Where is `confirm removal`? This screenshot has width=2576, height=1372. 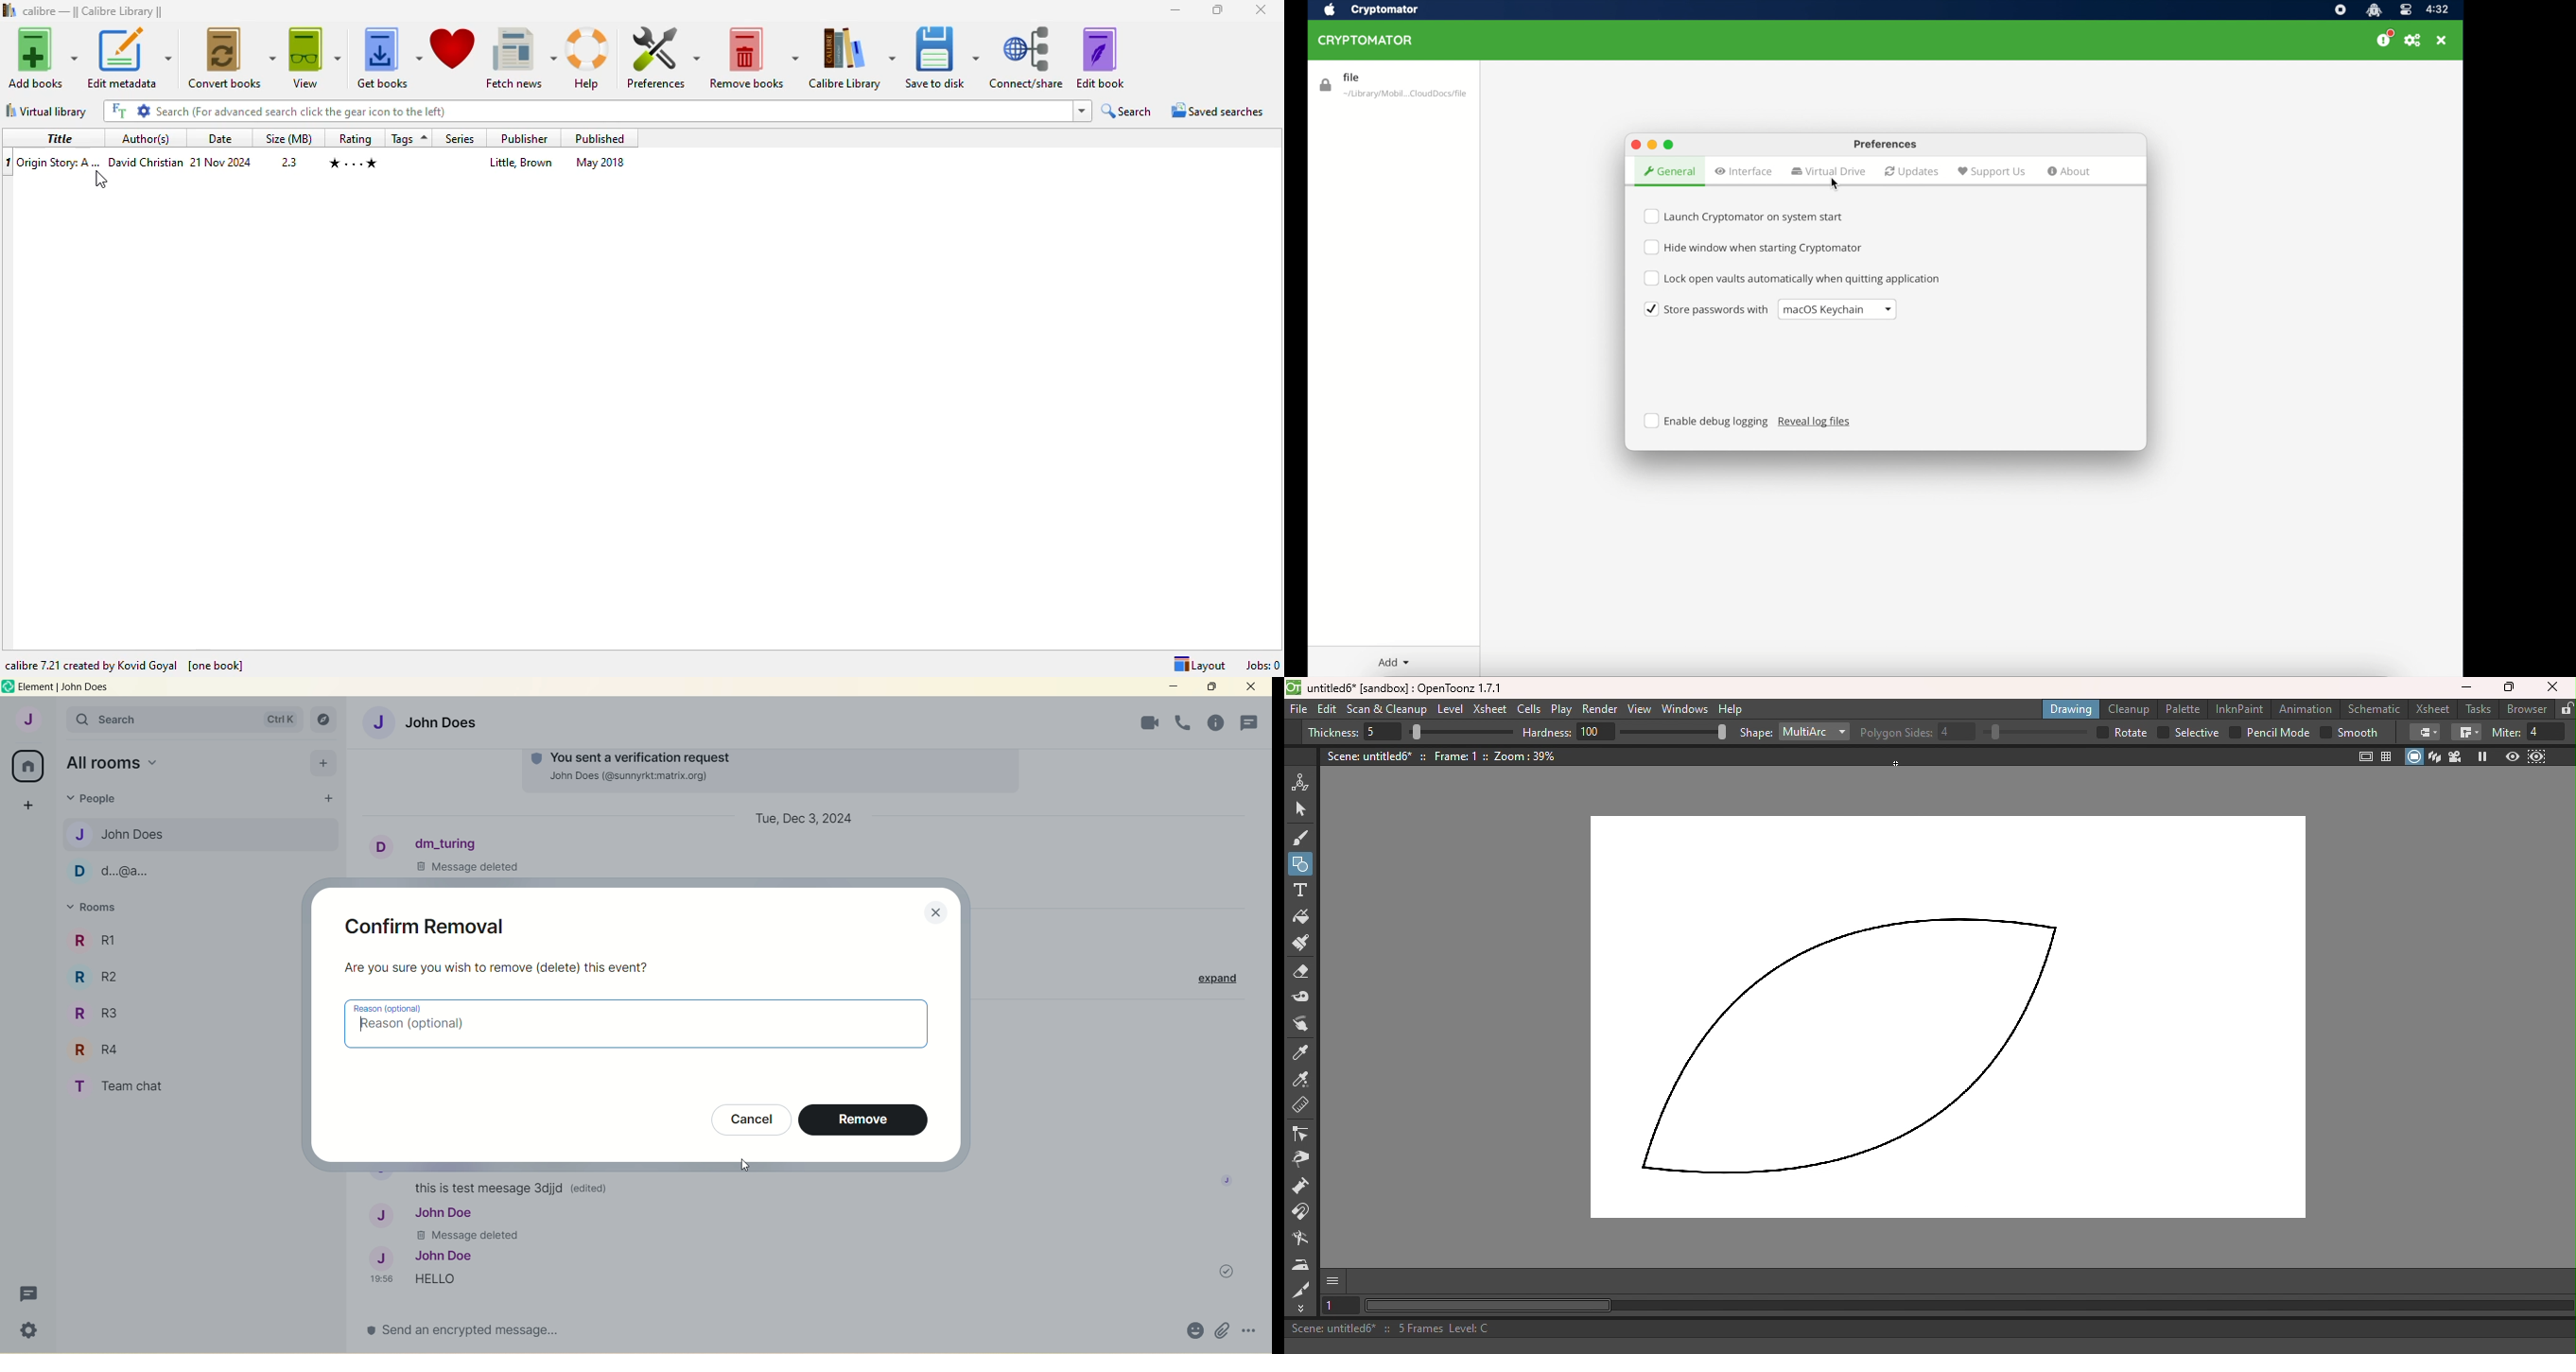
confirm removal is located at coordinates (428, 924).